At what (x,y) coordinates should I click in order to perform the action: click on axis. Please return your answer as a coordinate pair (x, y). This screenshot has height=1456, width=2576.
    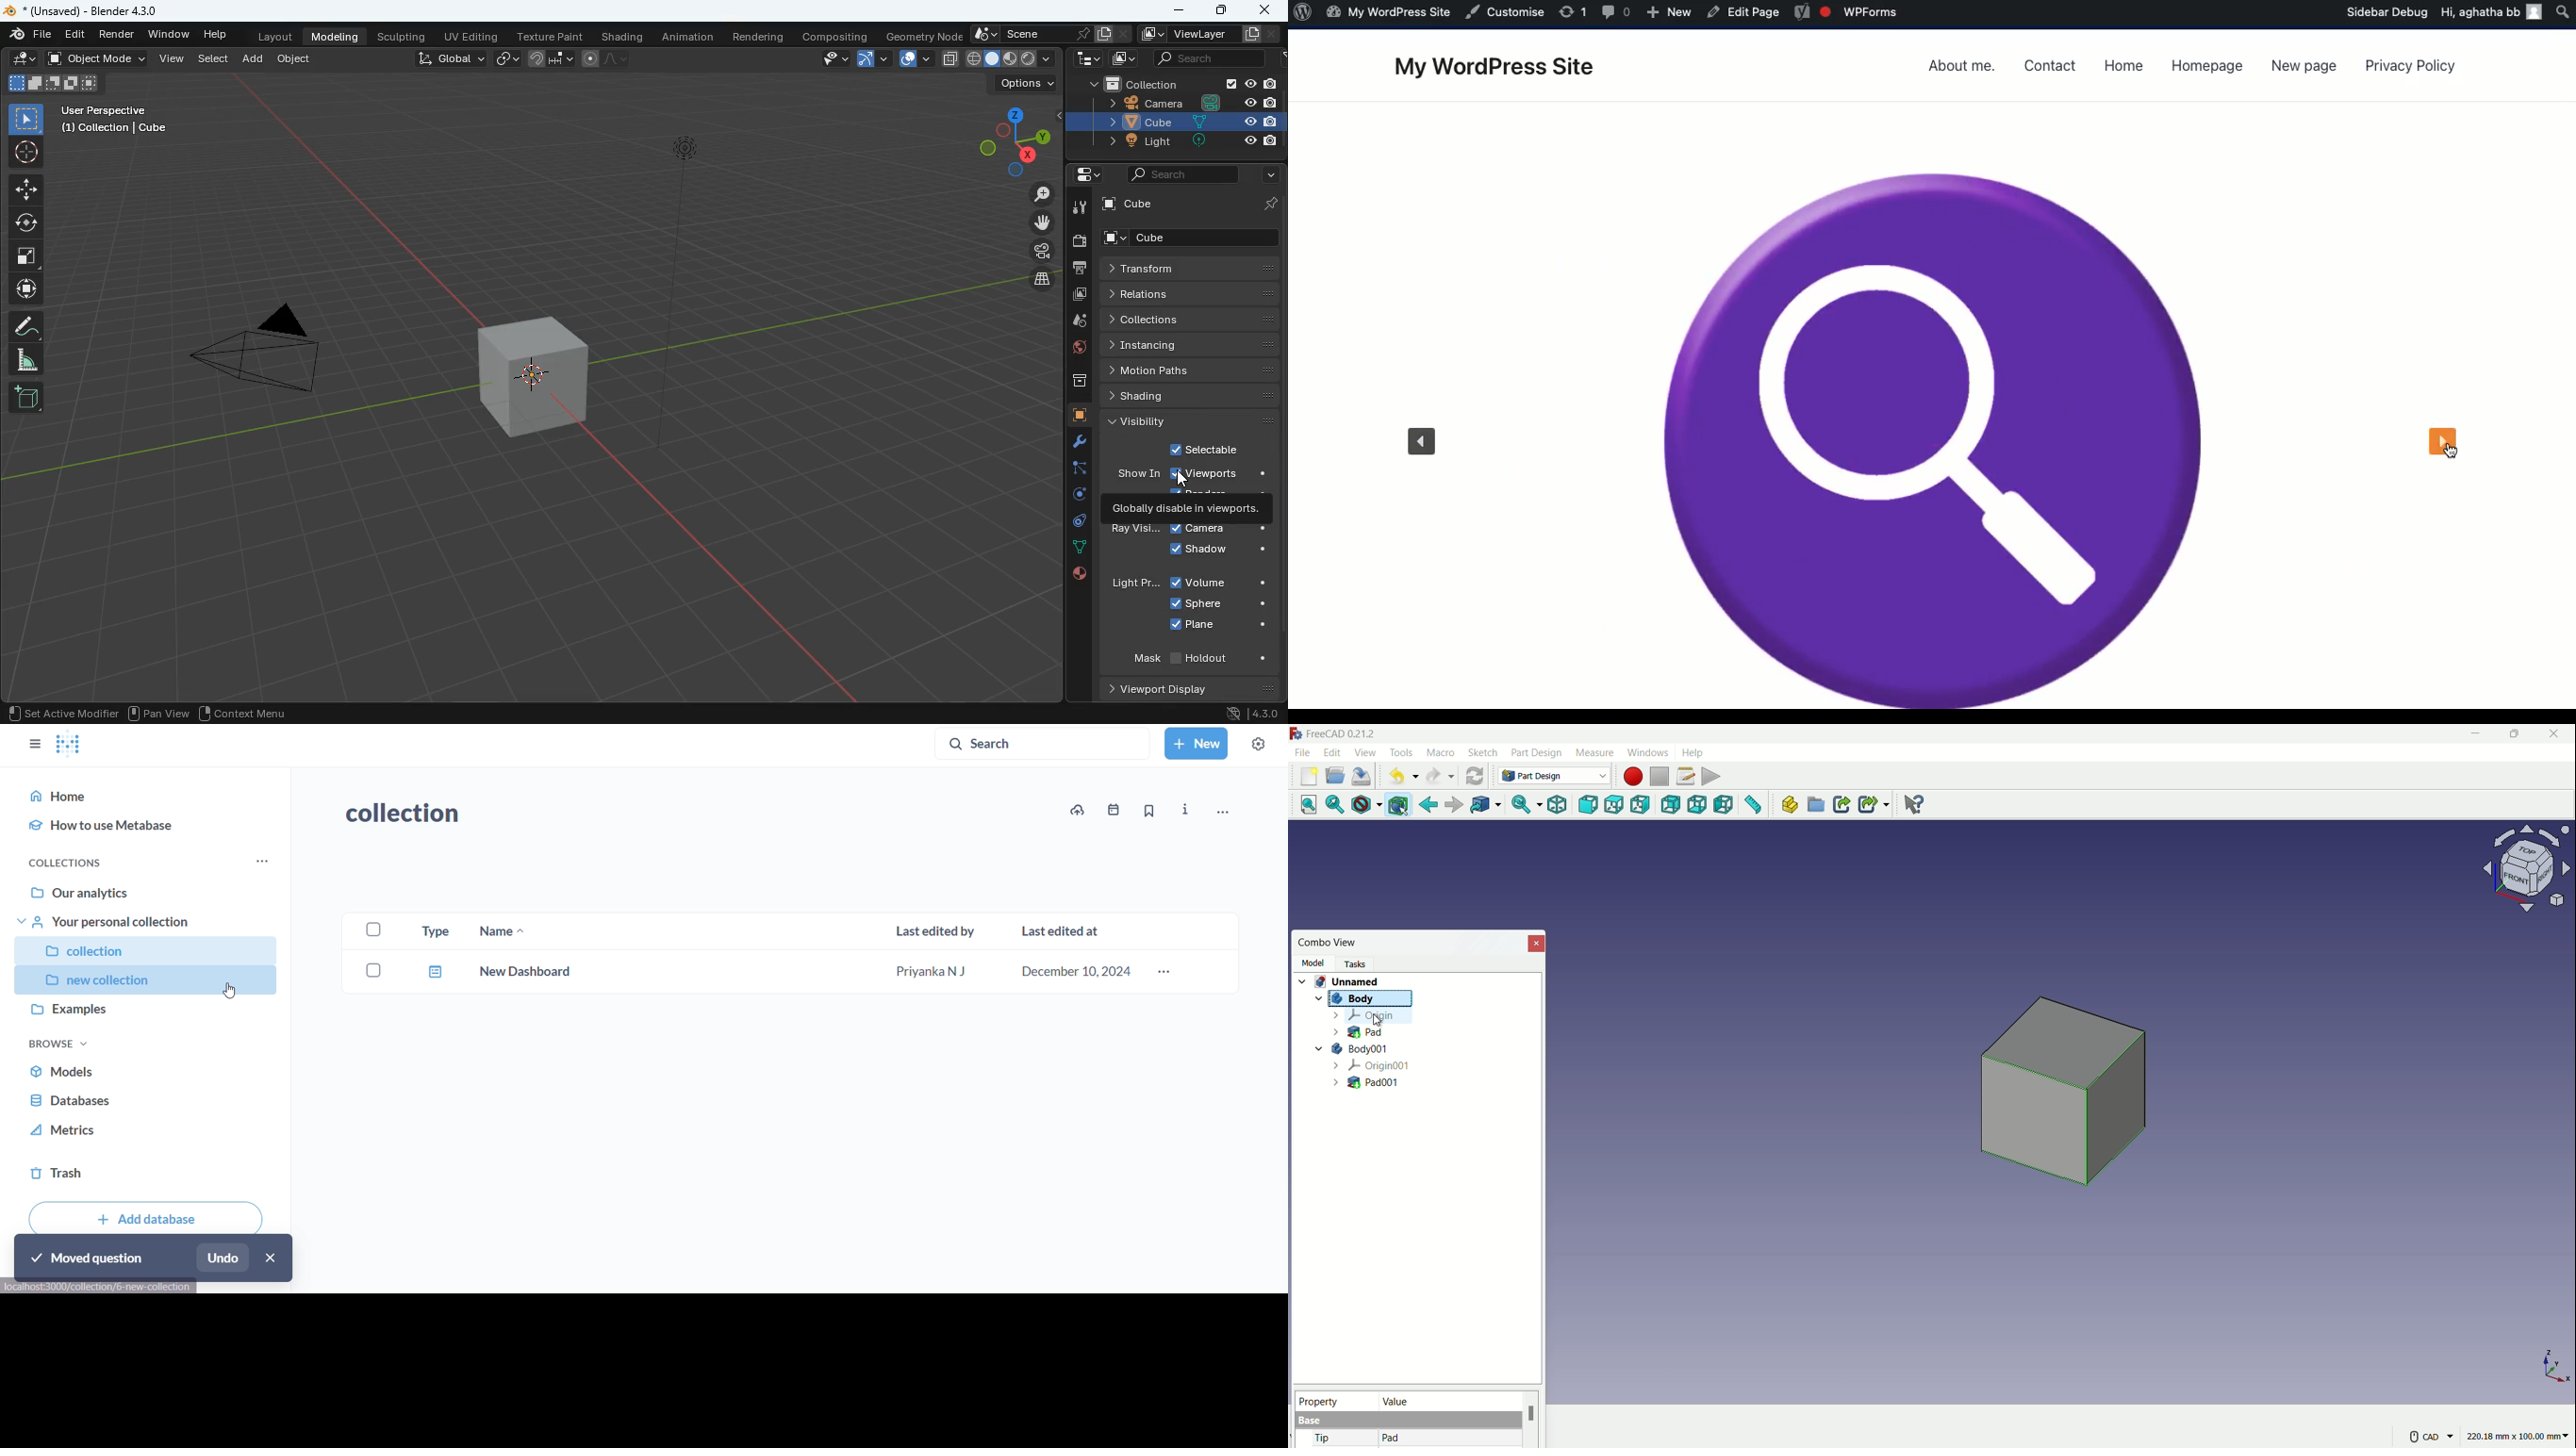
    Looking at the image, I should click on (2557, 1366).